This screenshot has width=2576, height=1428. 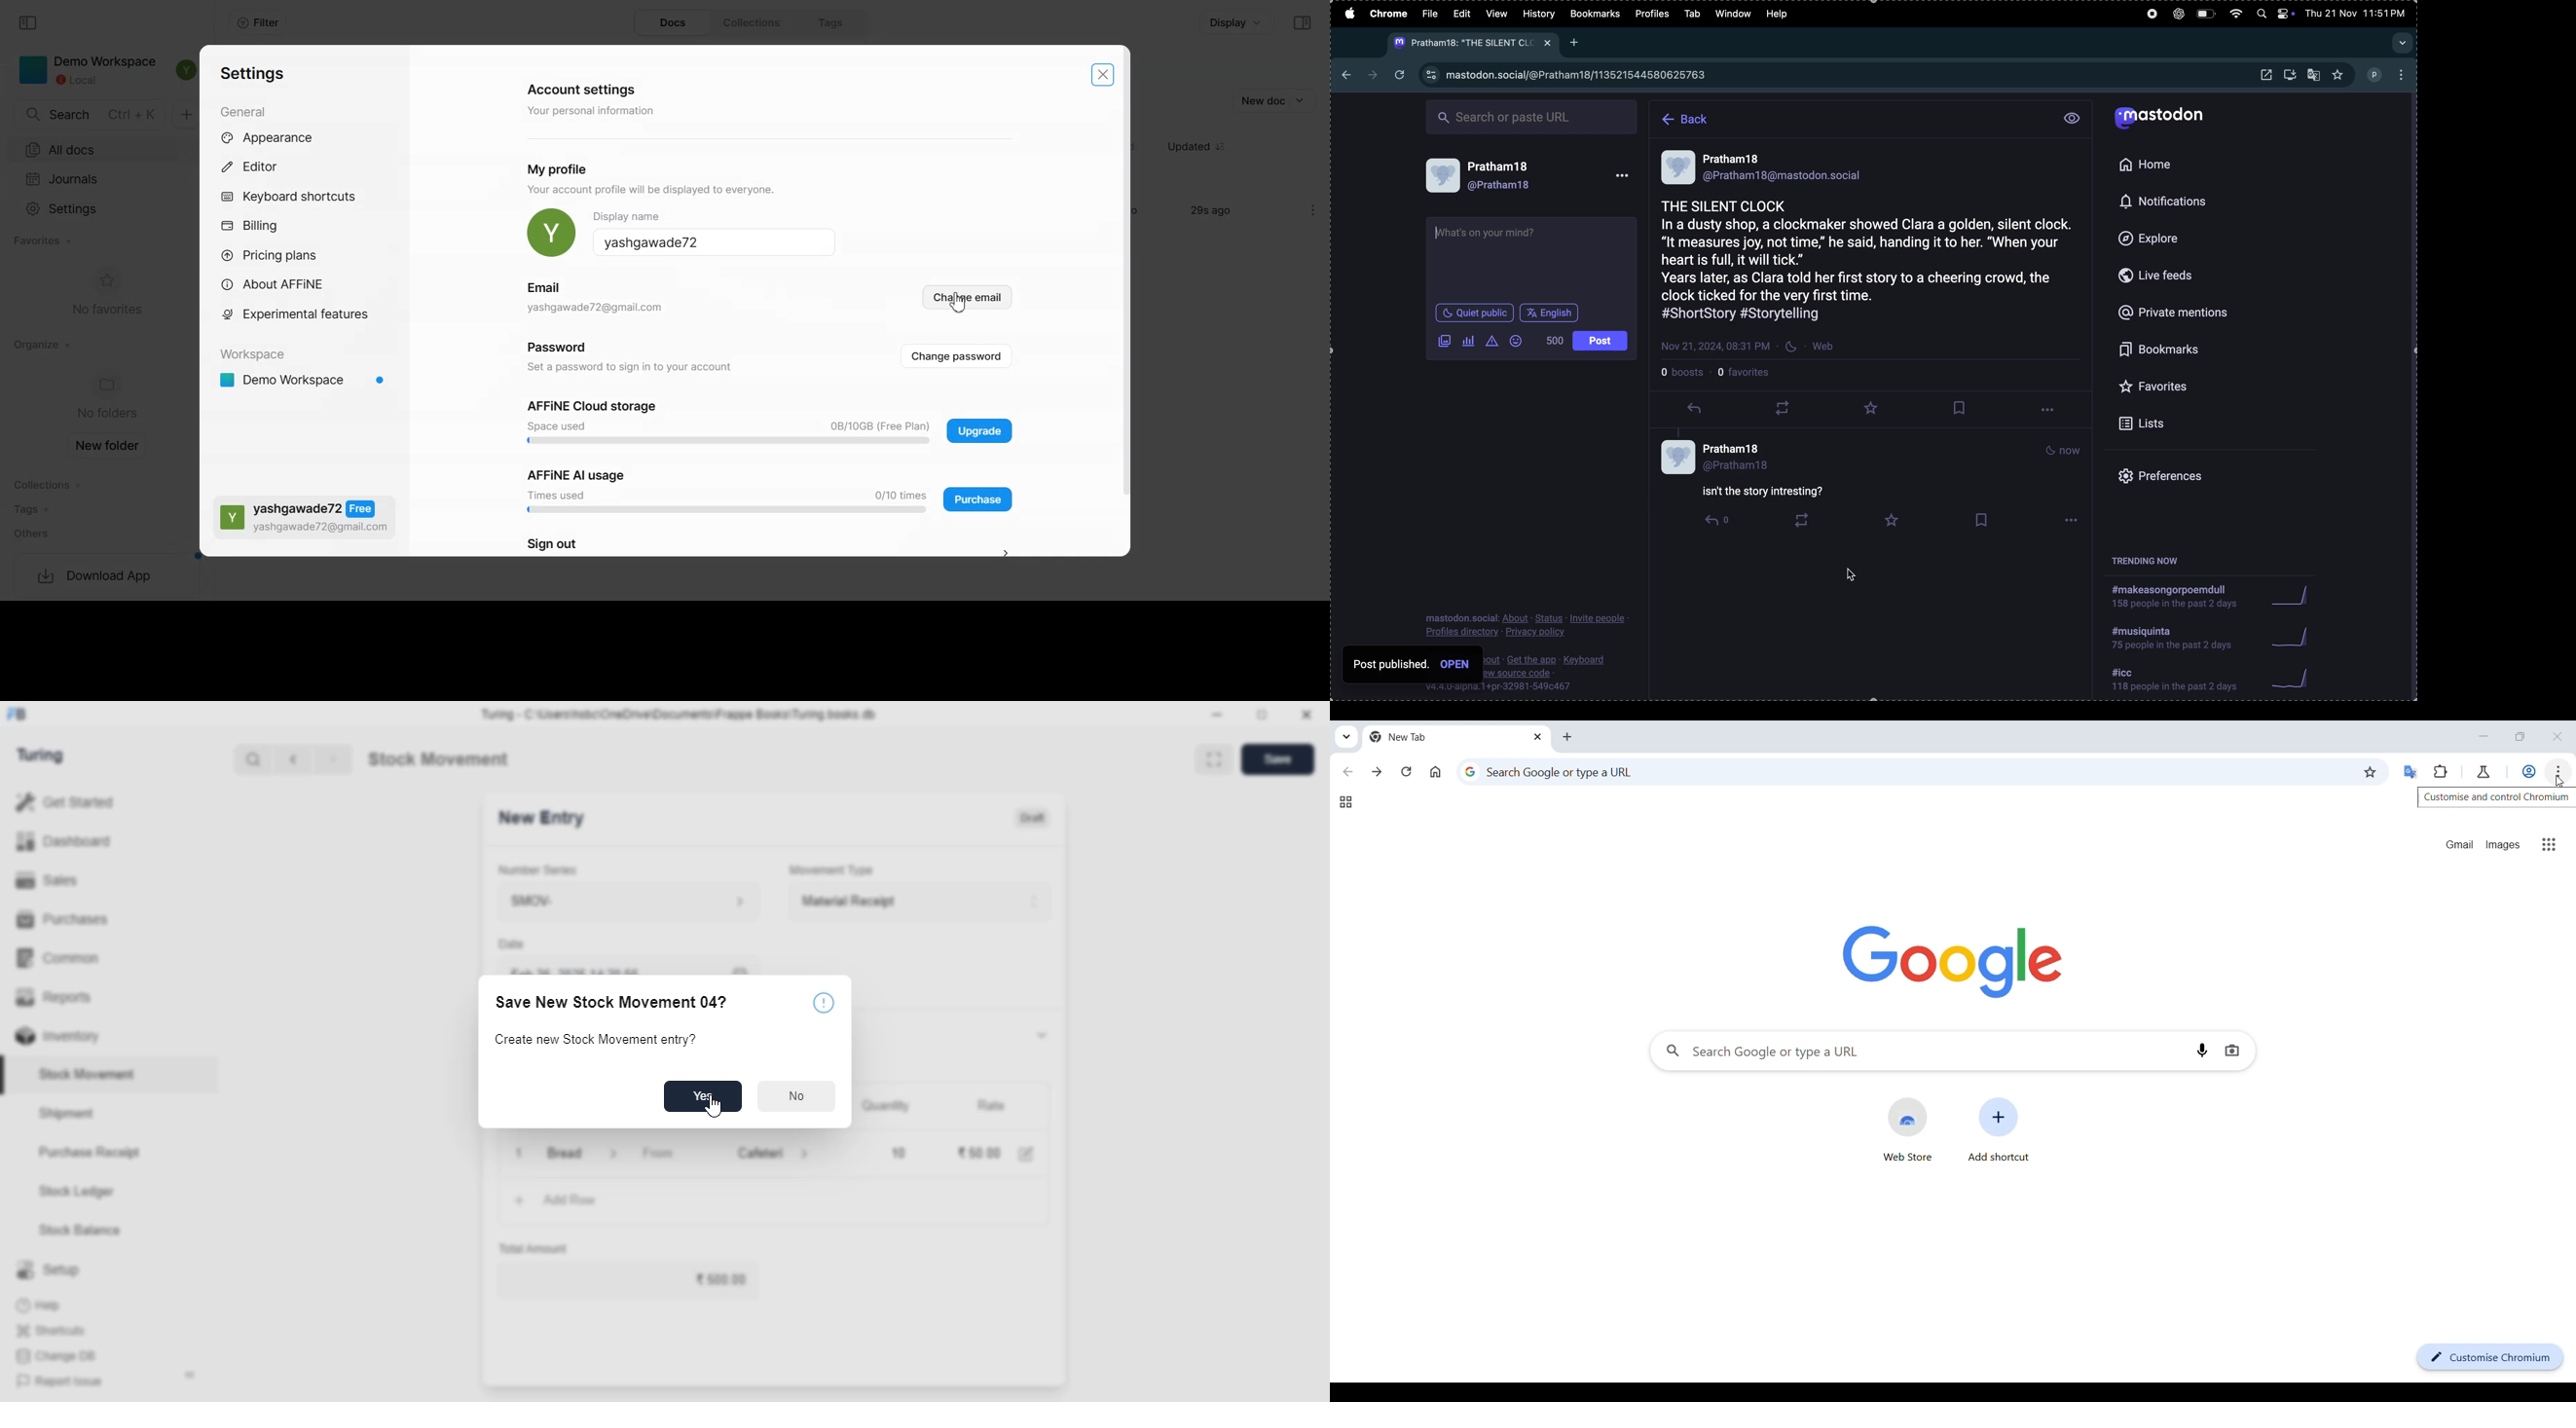 I want to click on Search by image, so click(x=2232, y=1050).